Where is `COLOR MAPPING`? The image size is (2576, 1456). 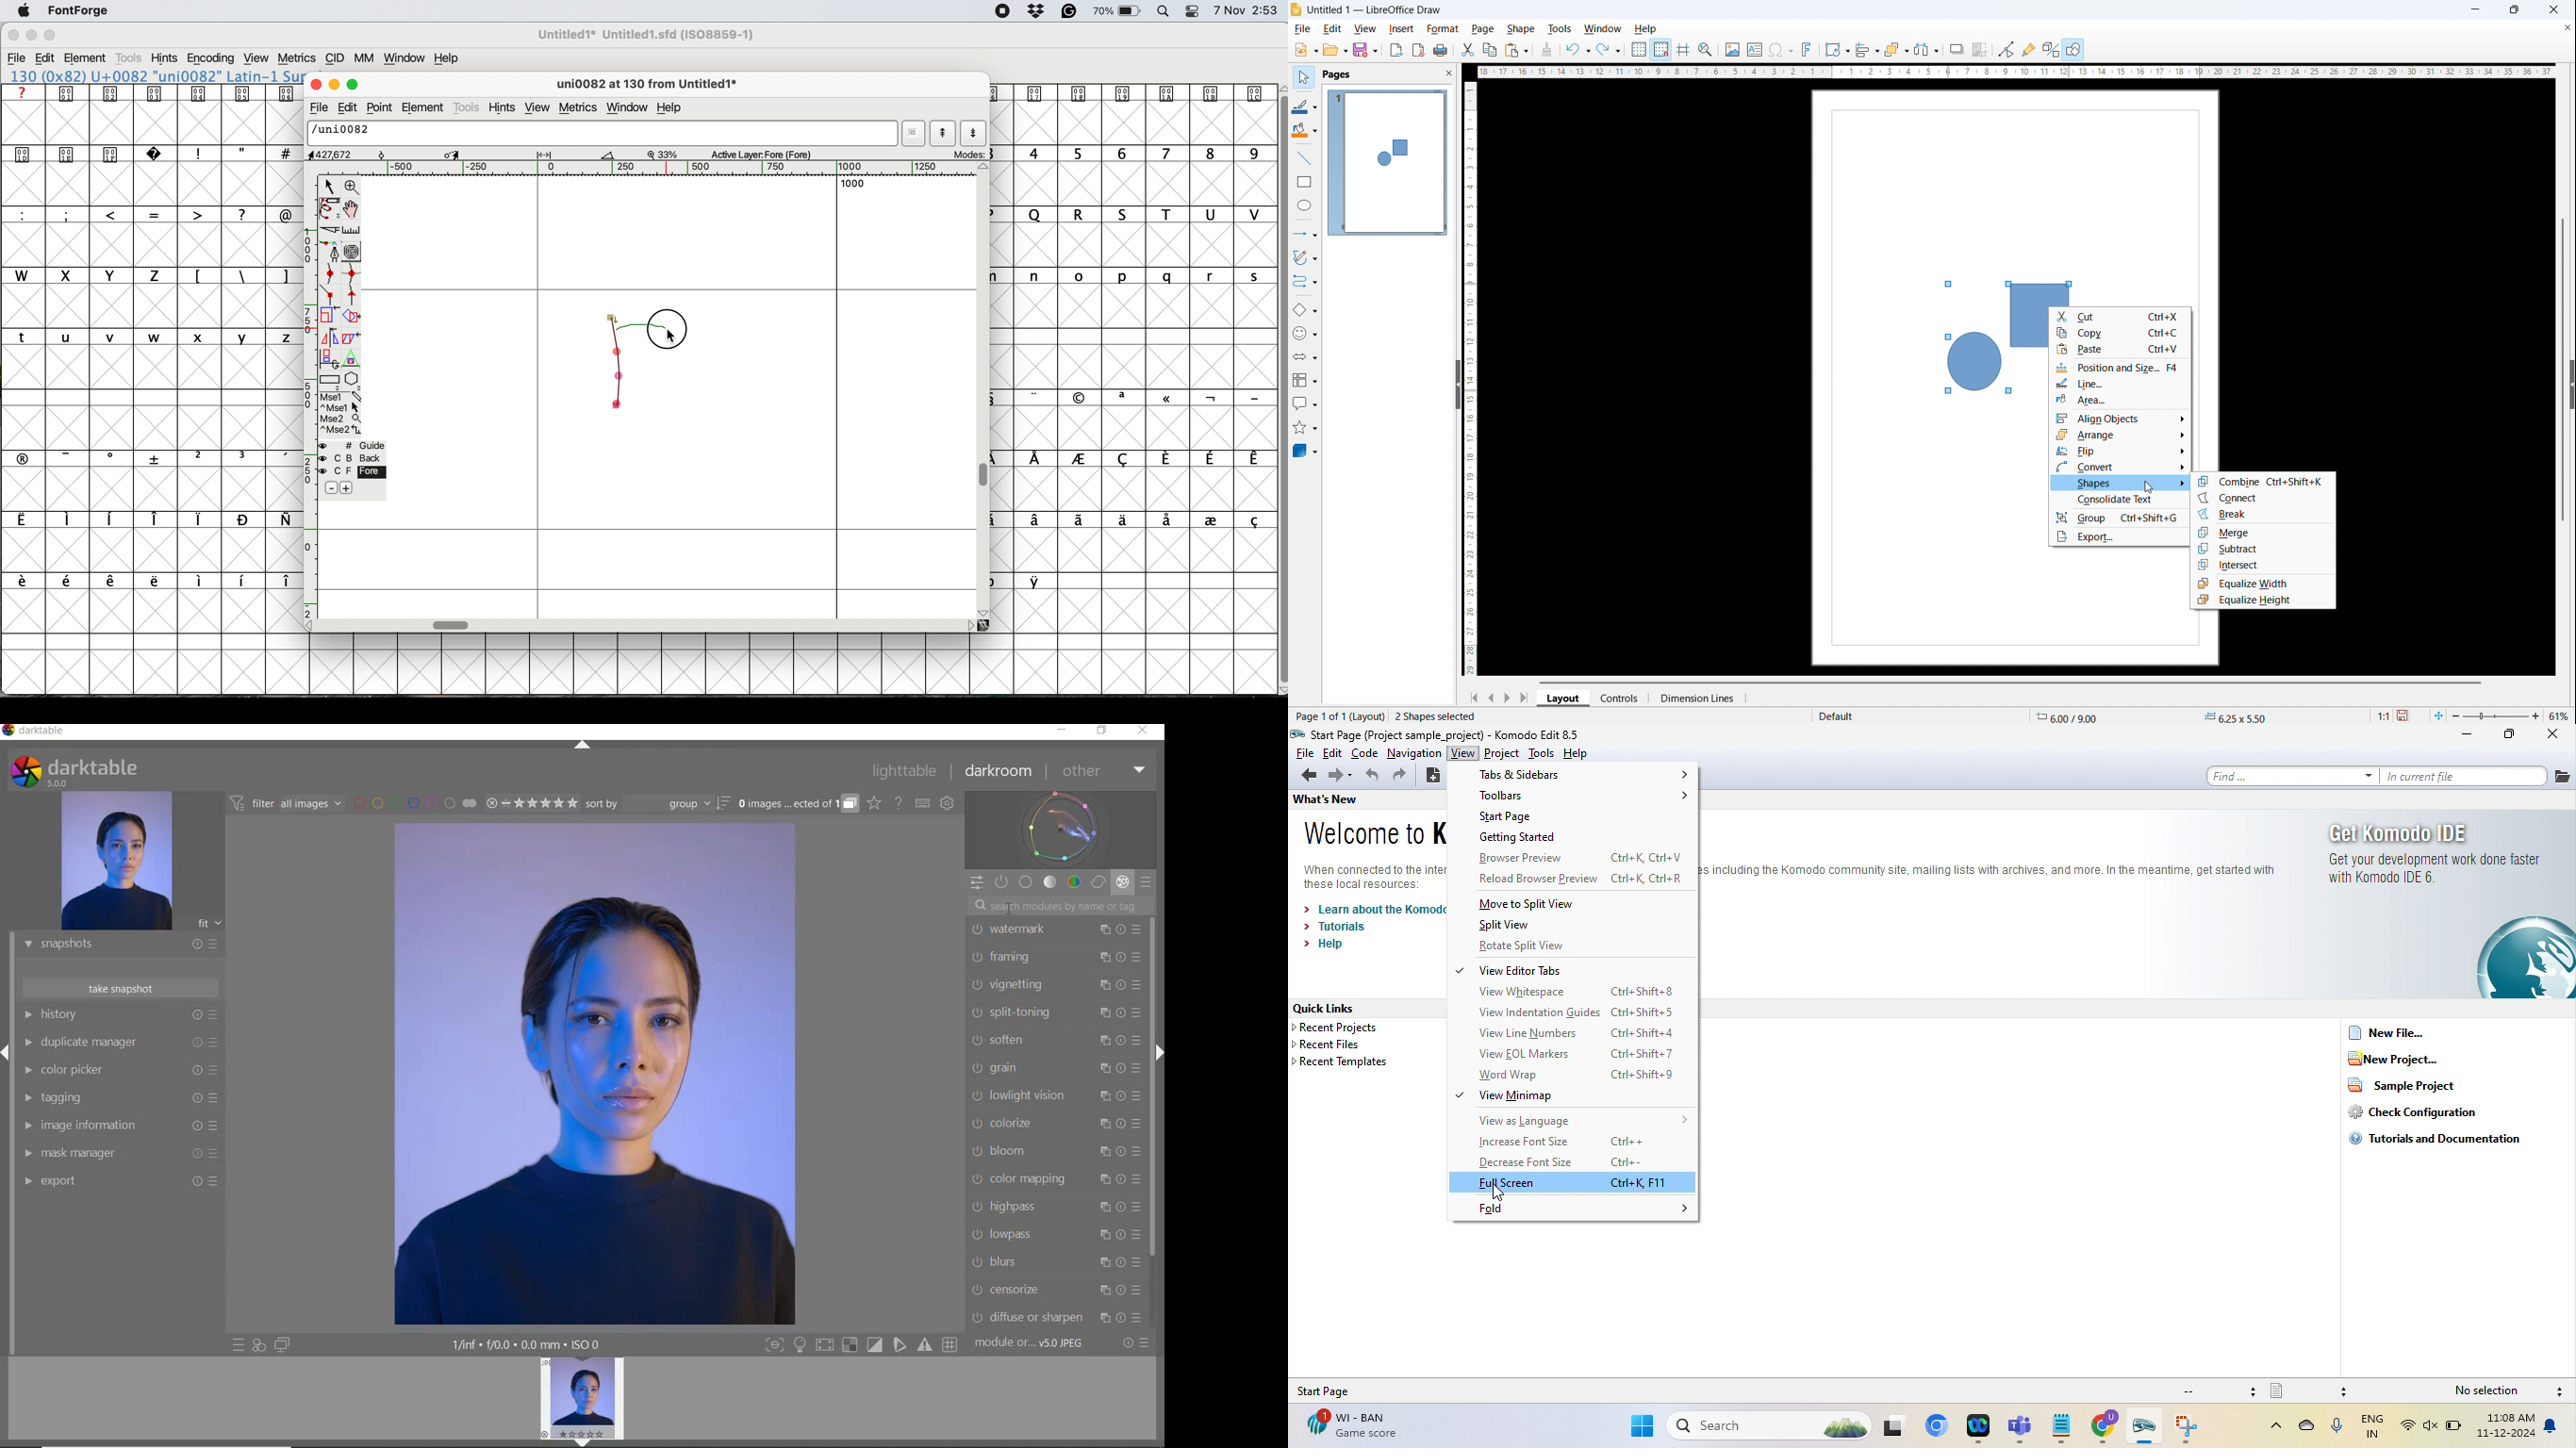 COLOR MAPPING is located at coordinates (1056, 1178).